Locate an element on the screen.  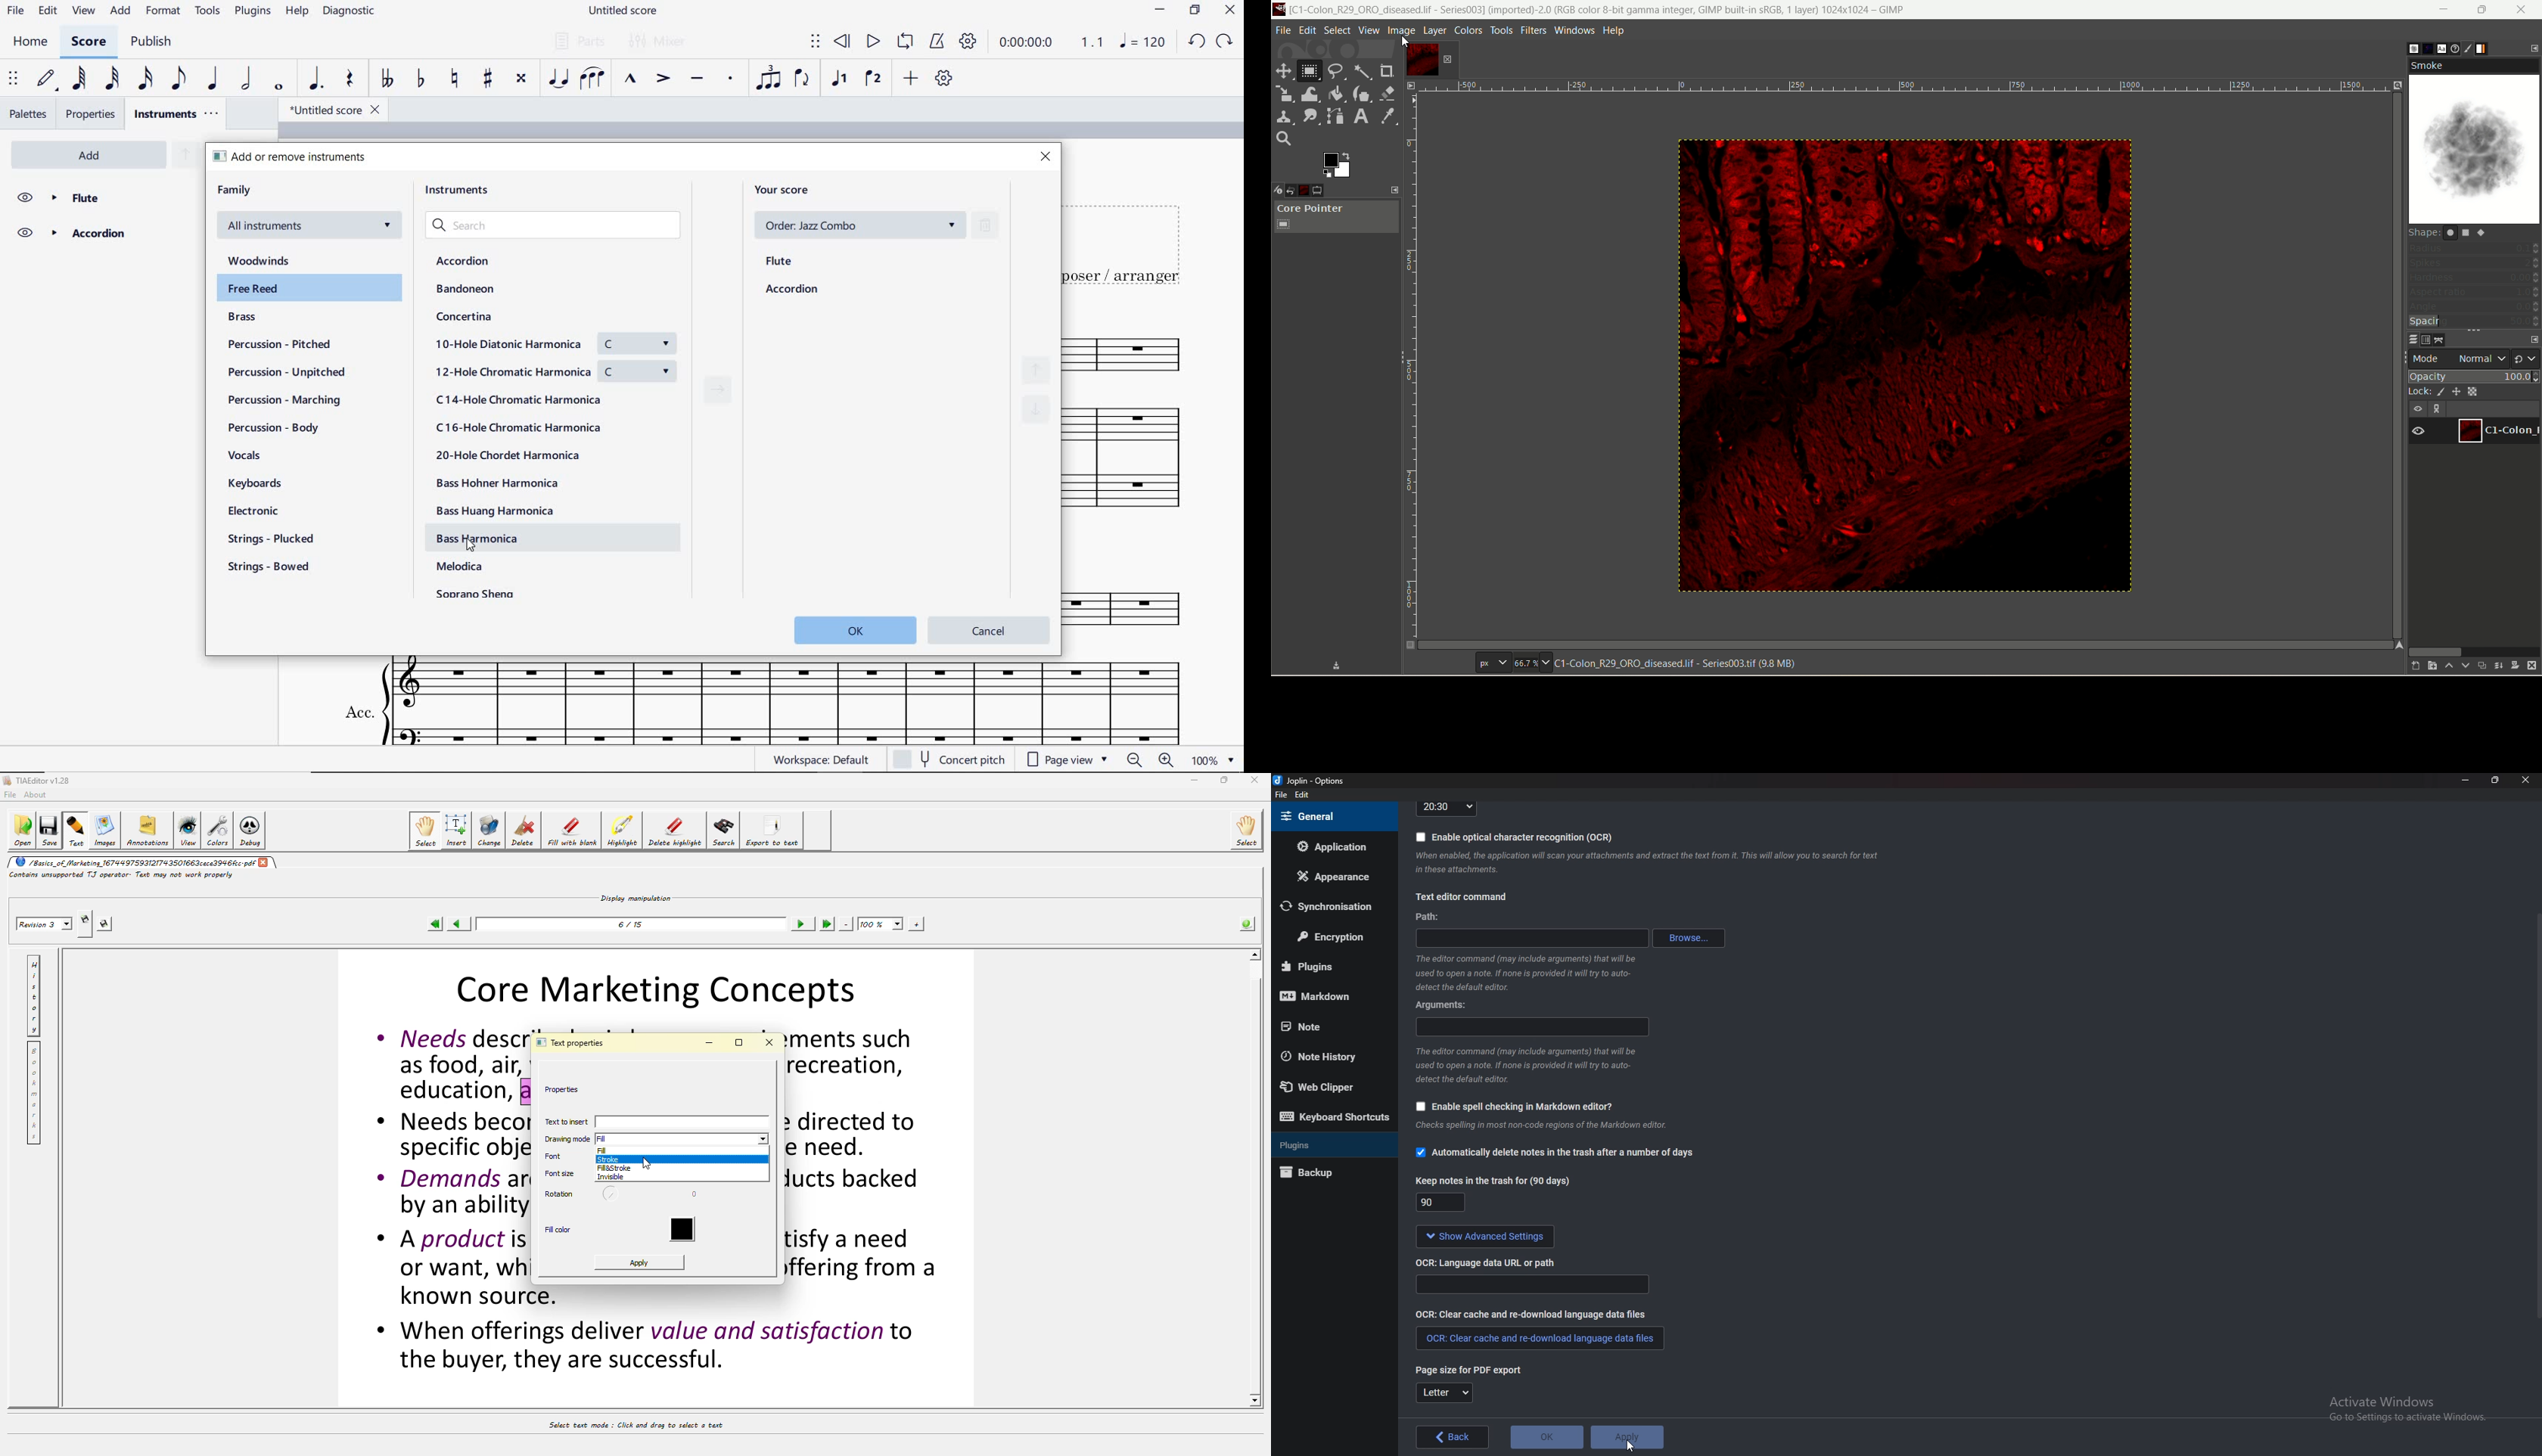
toggle flat is located at coordinates (419, 80).